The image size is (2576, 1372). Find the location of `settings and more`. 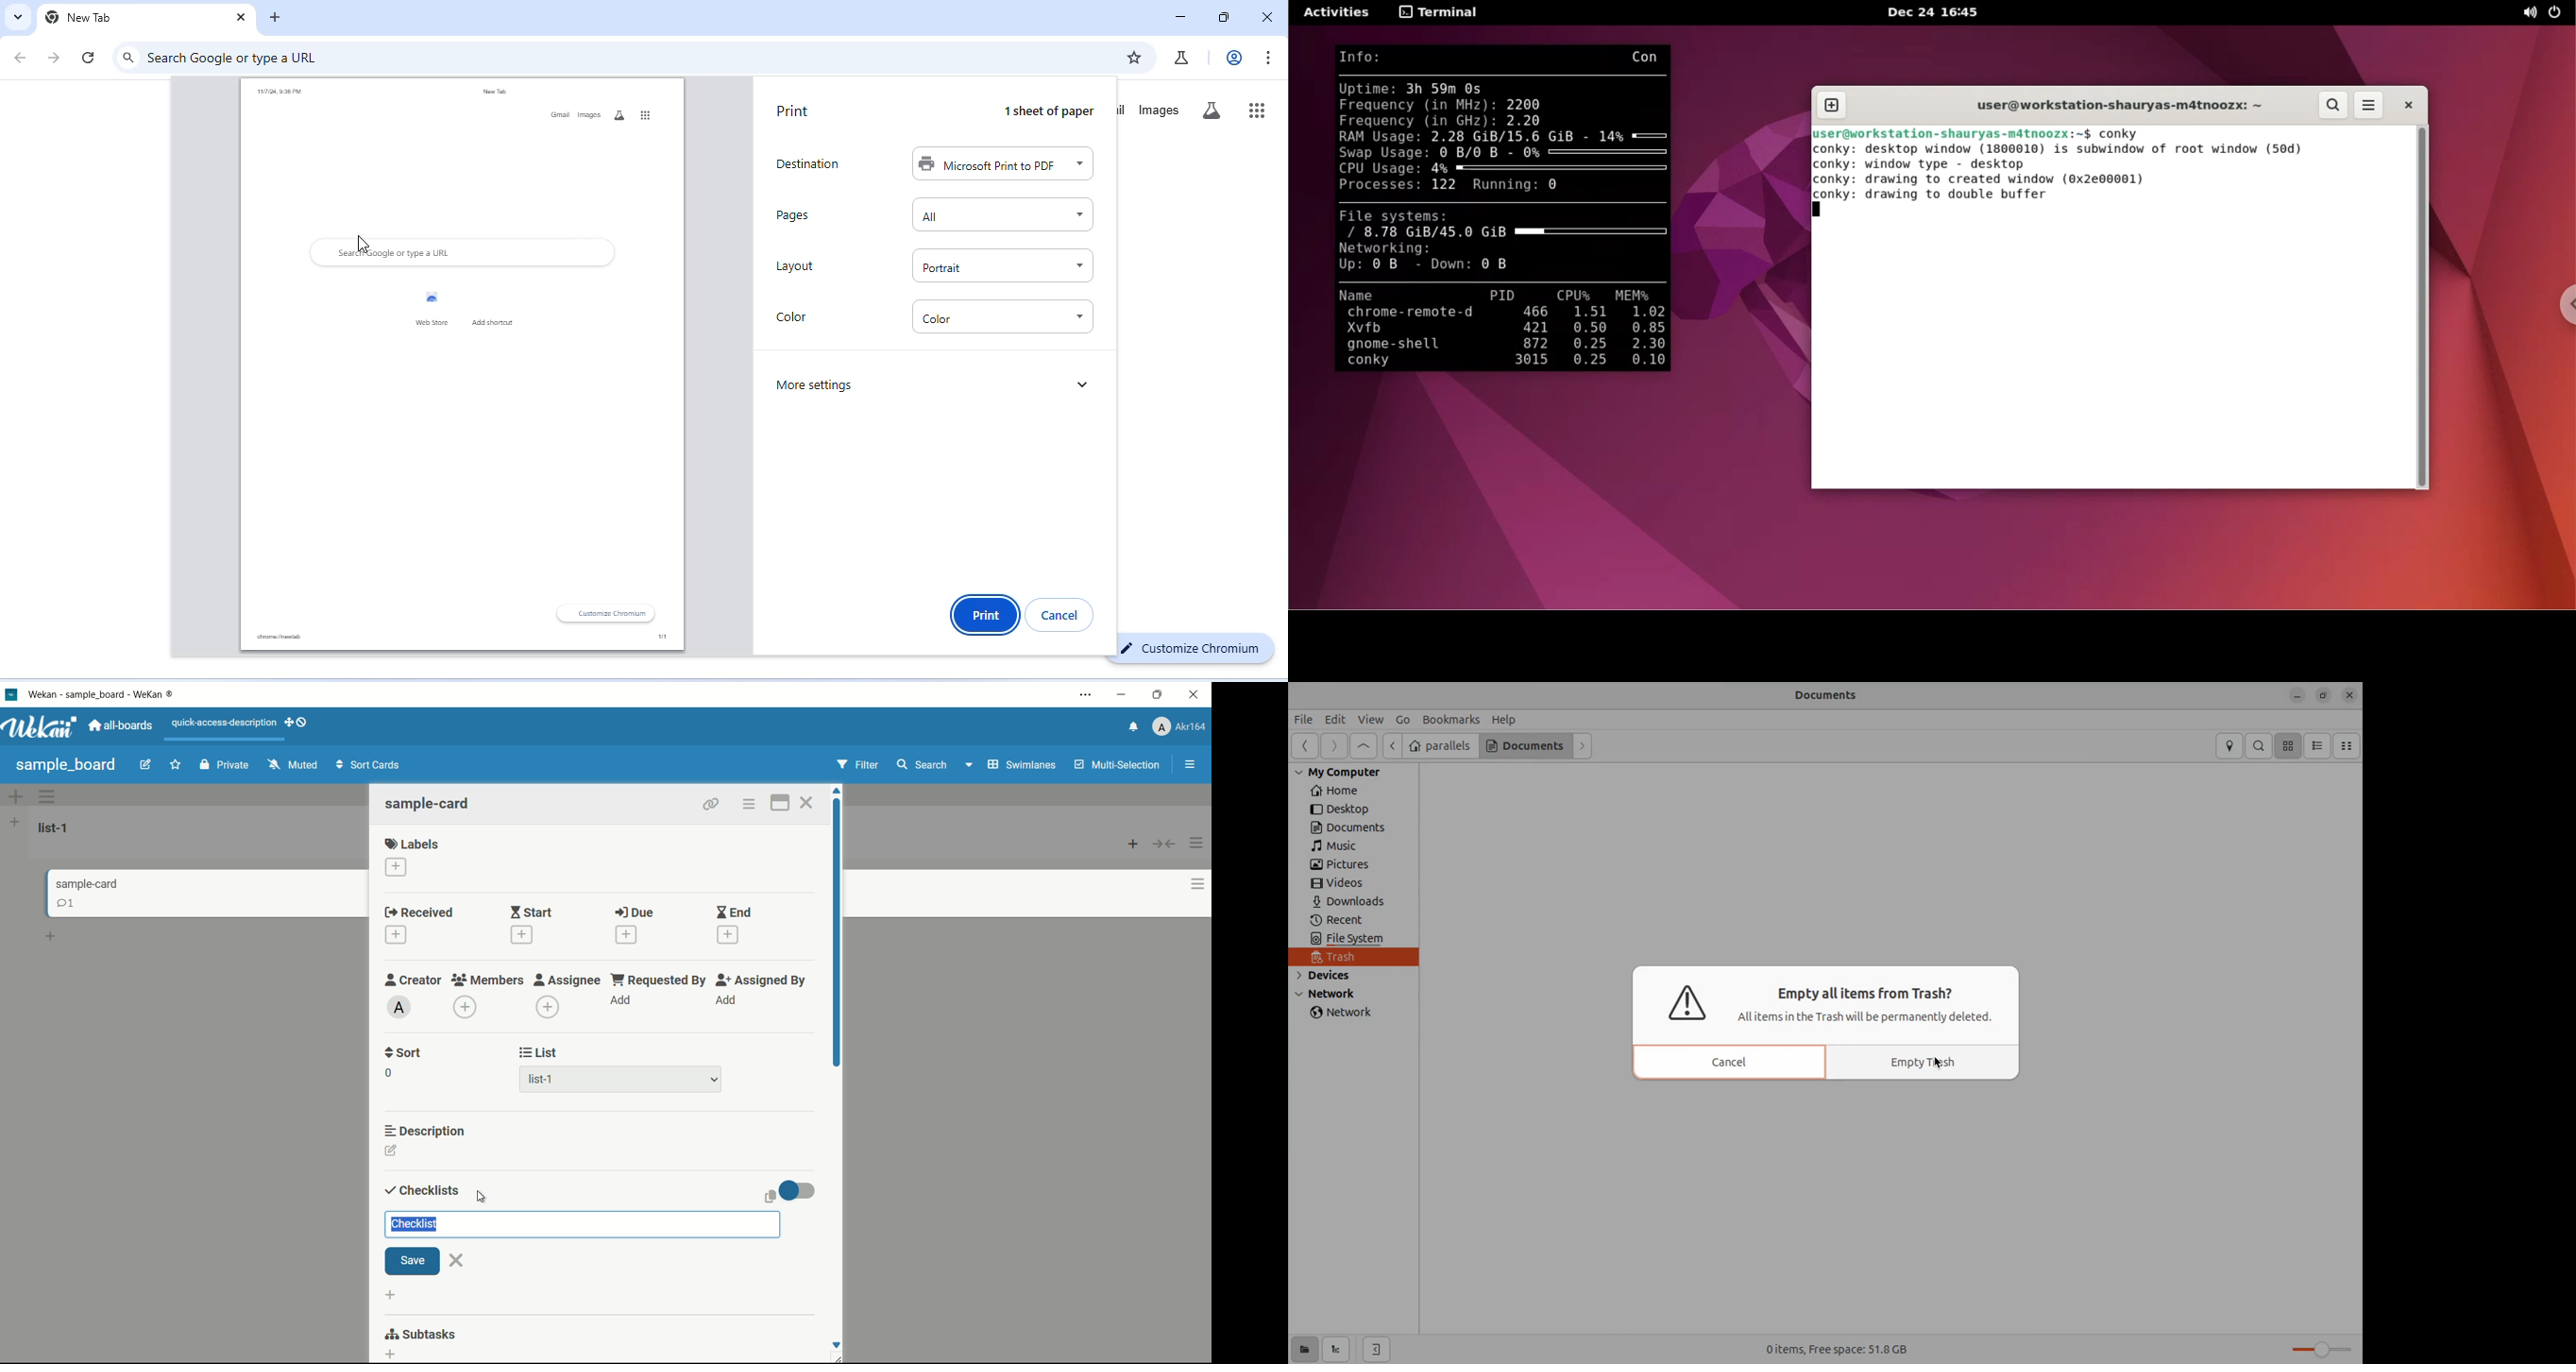

settings and more is located at coordinates (1086, 696).